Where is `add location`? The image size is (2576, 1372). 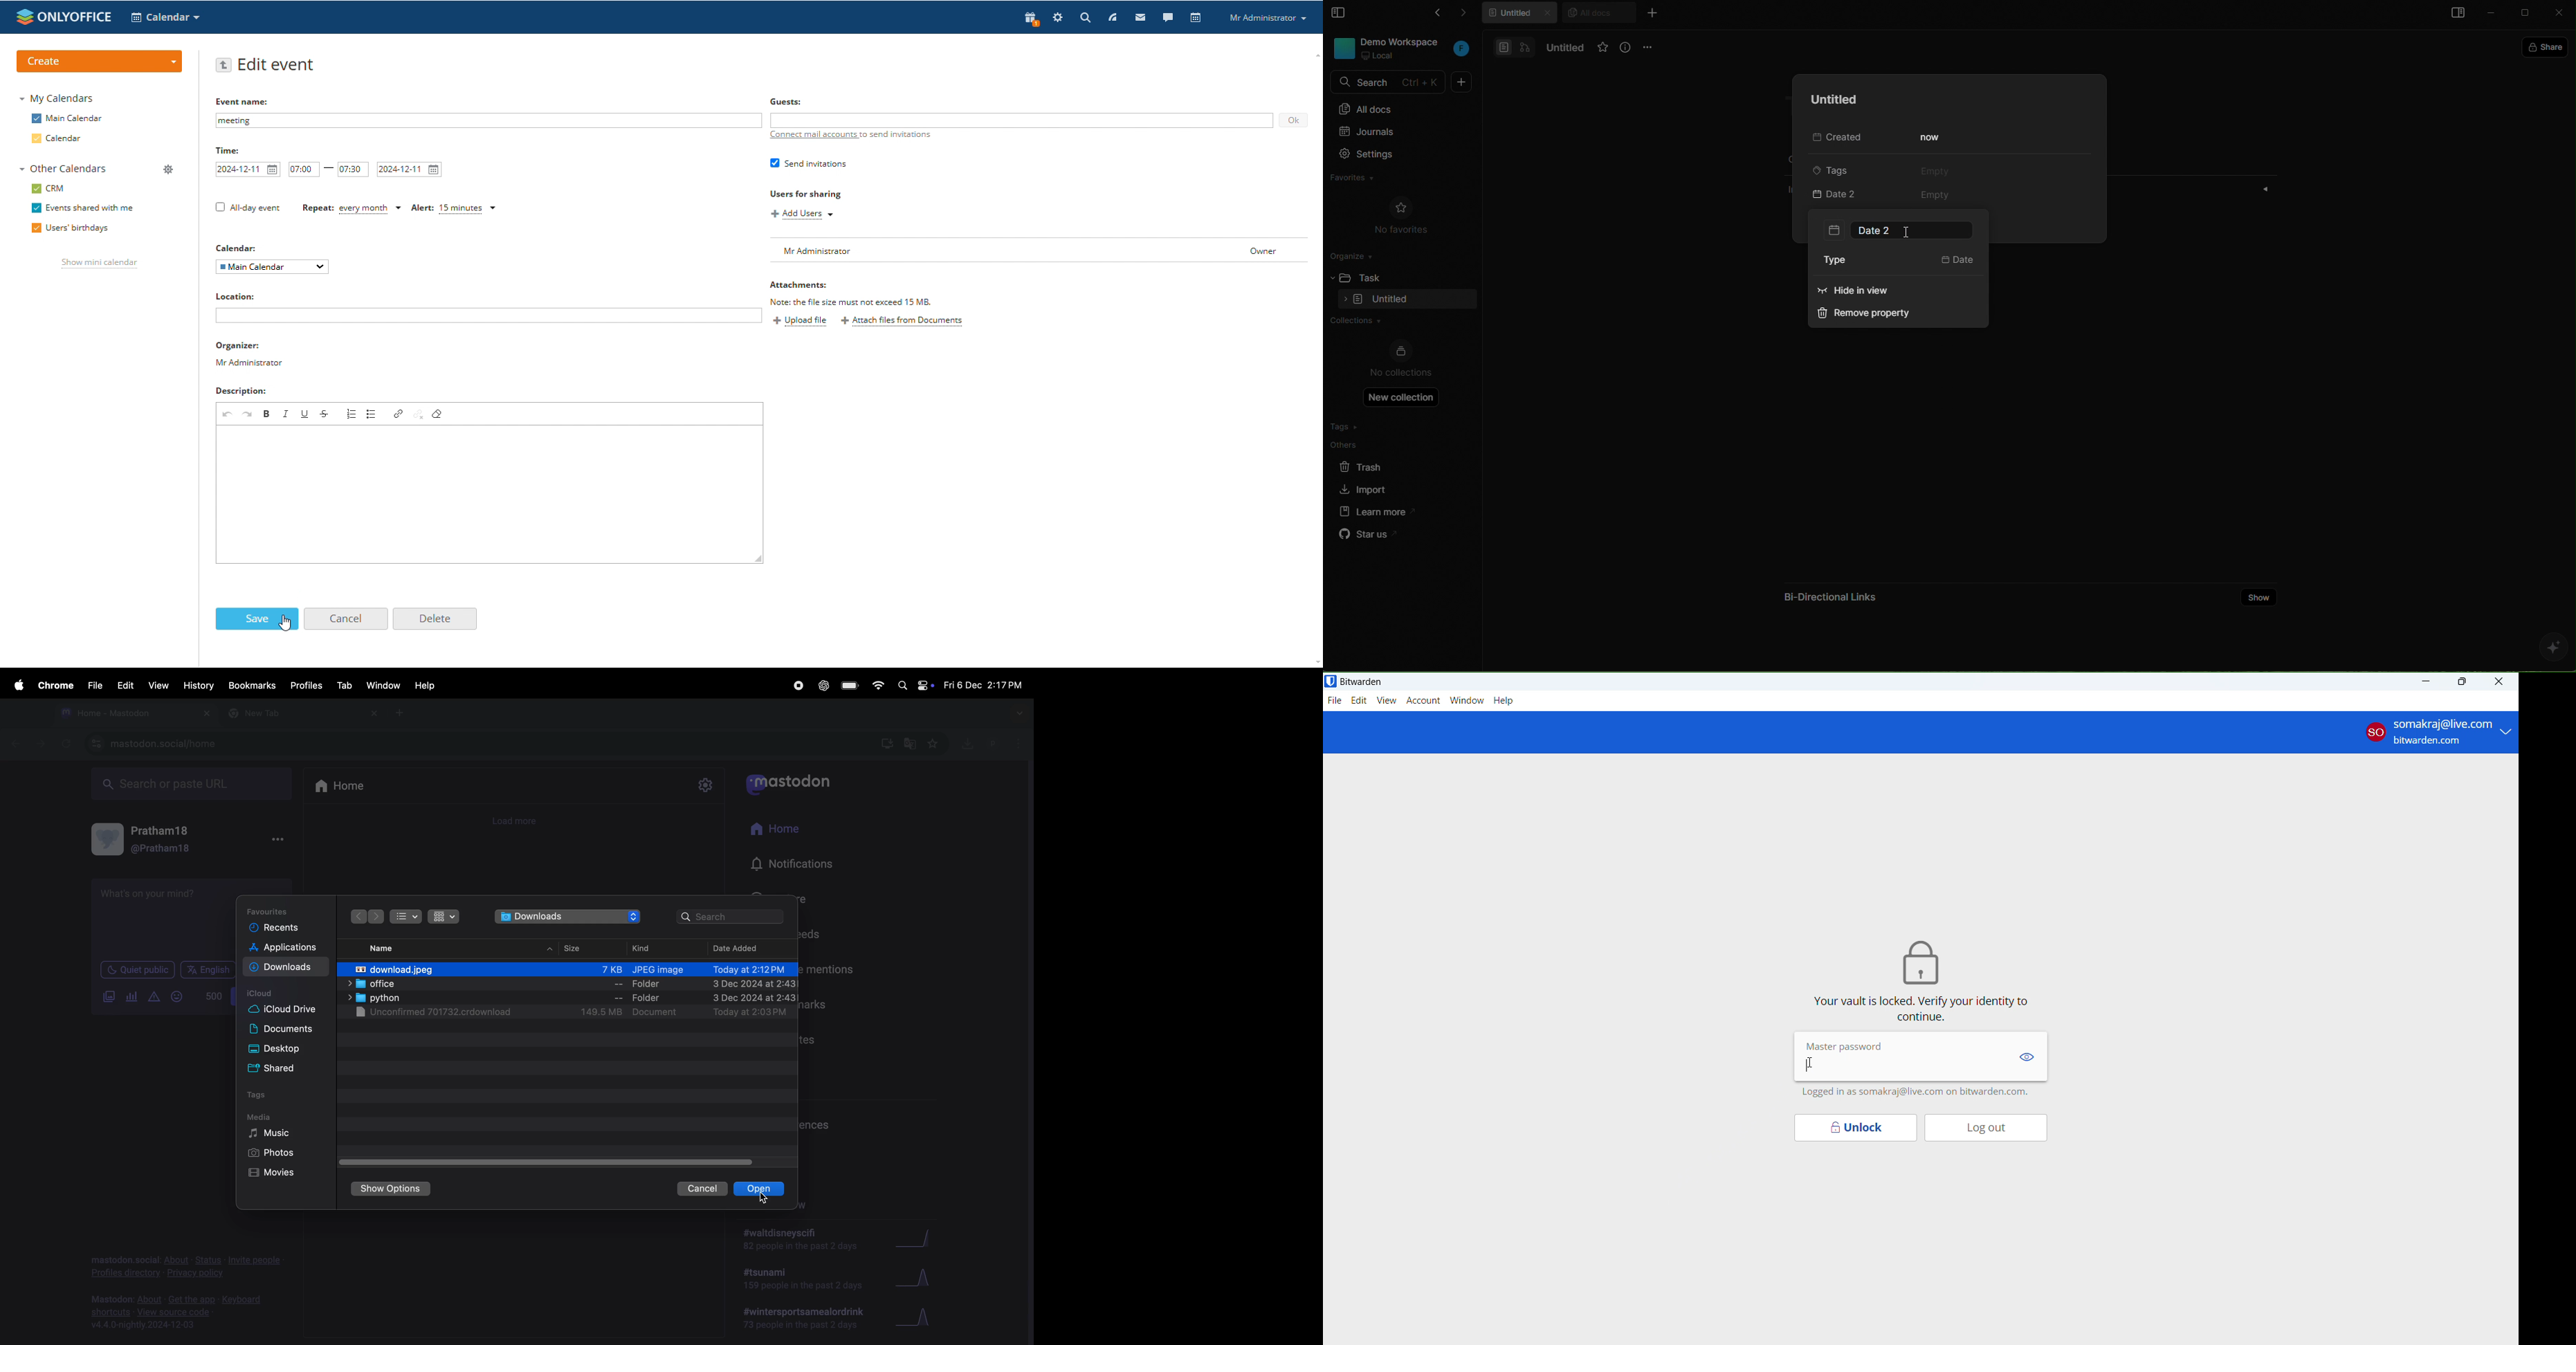 add location is located at coordinates (488, 316).